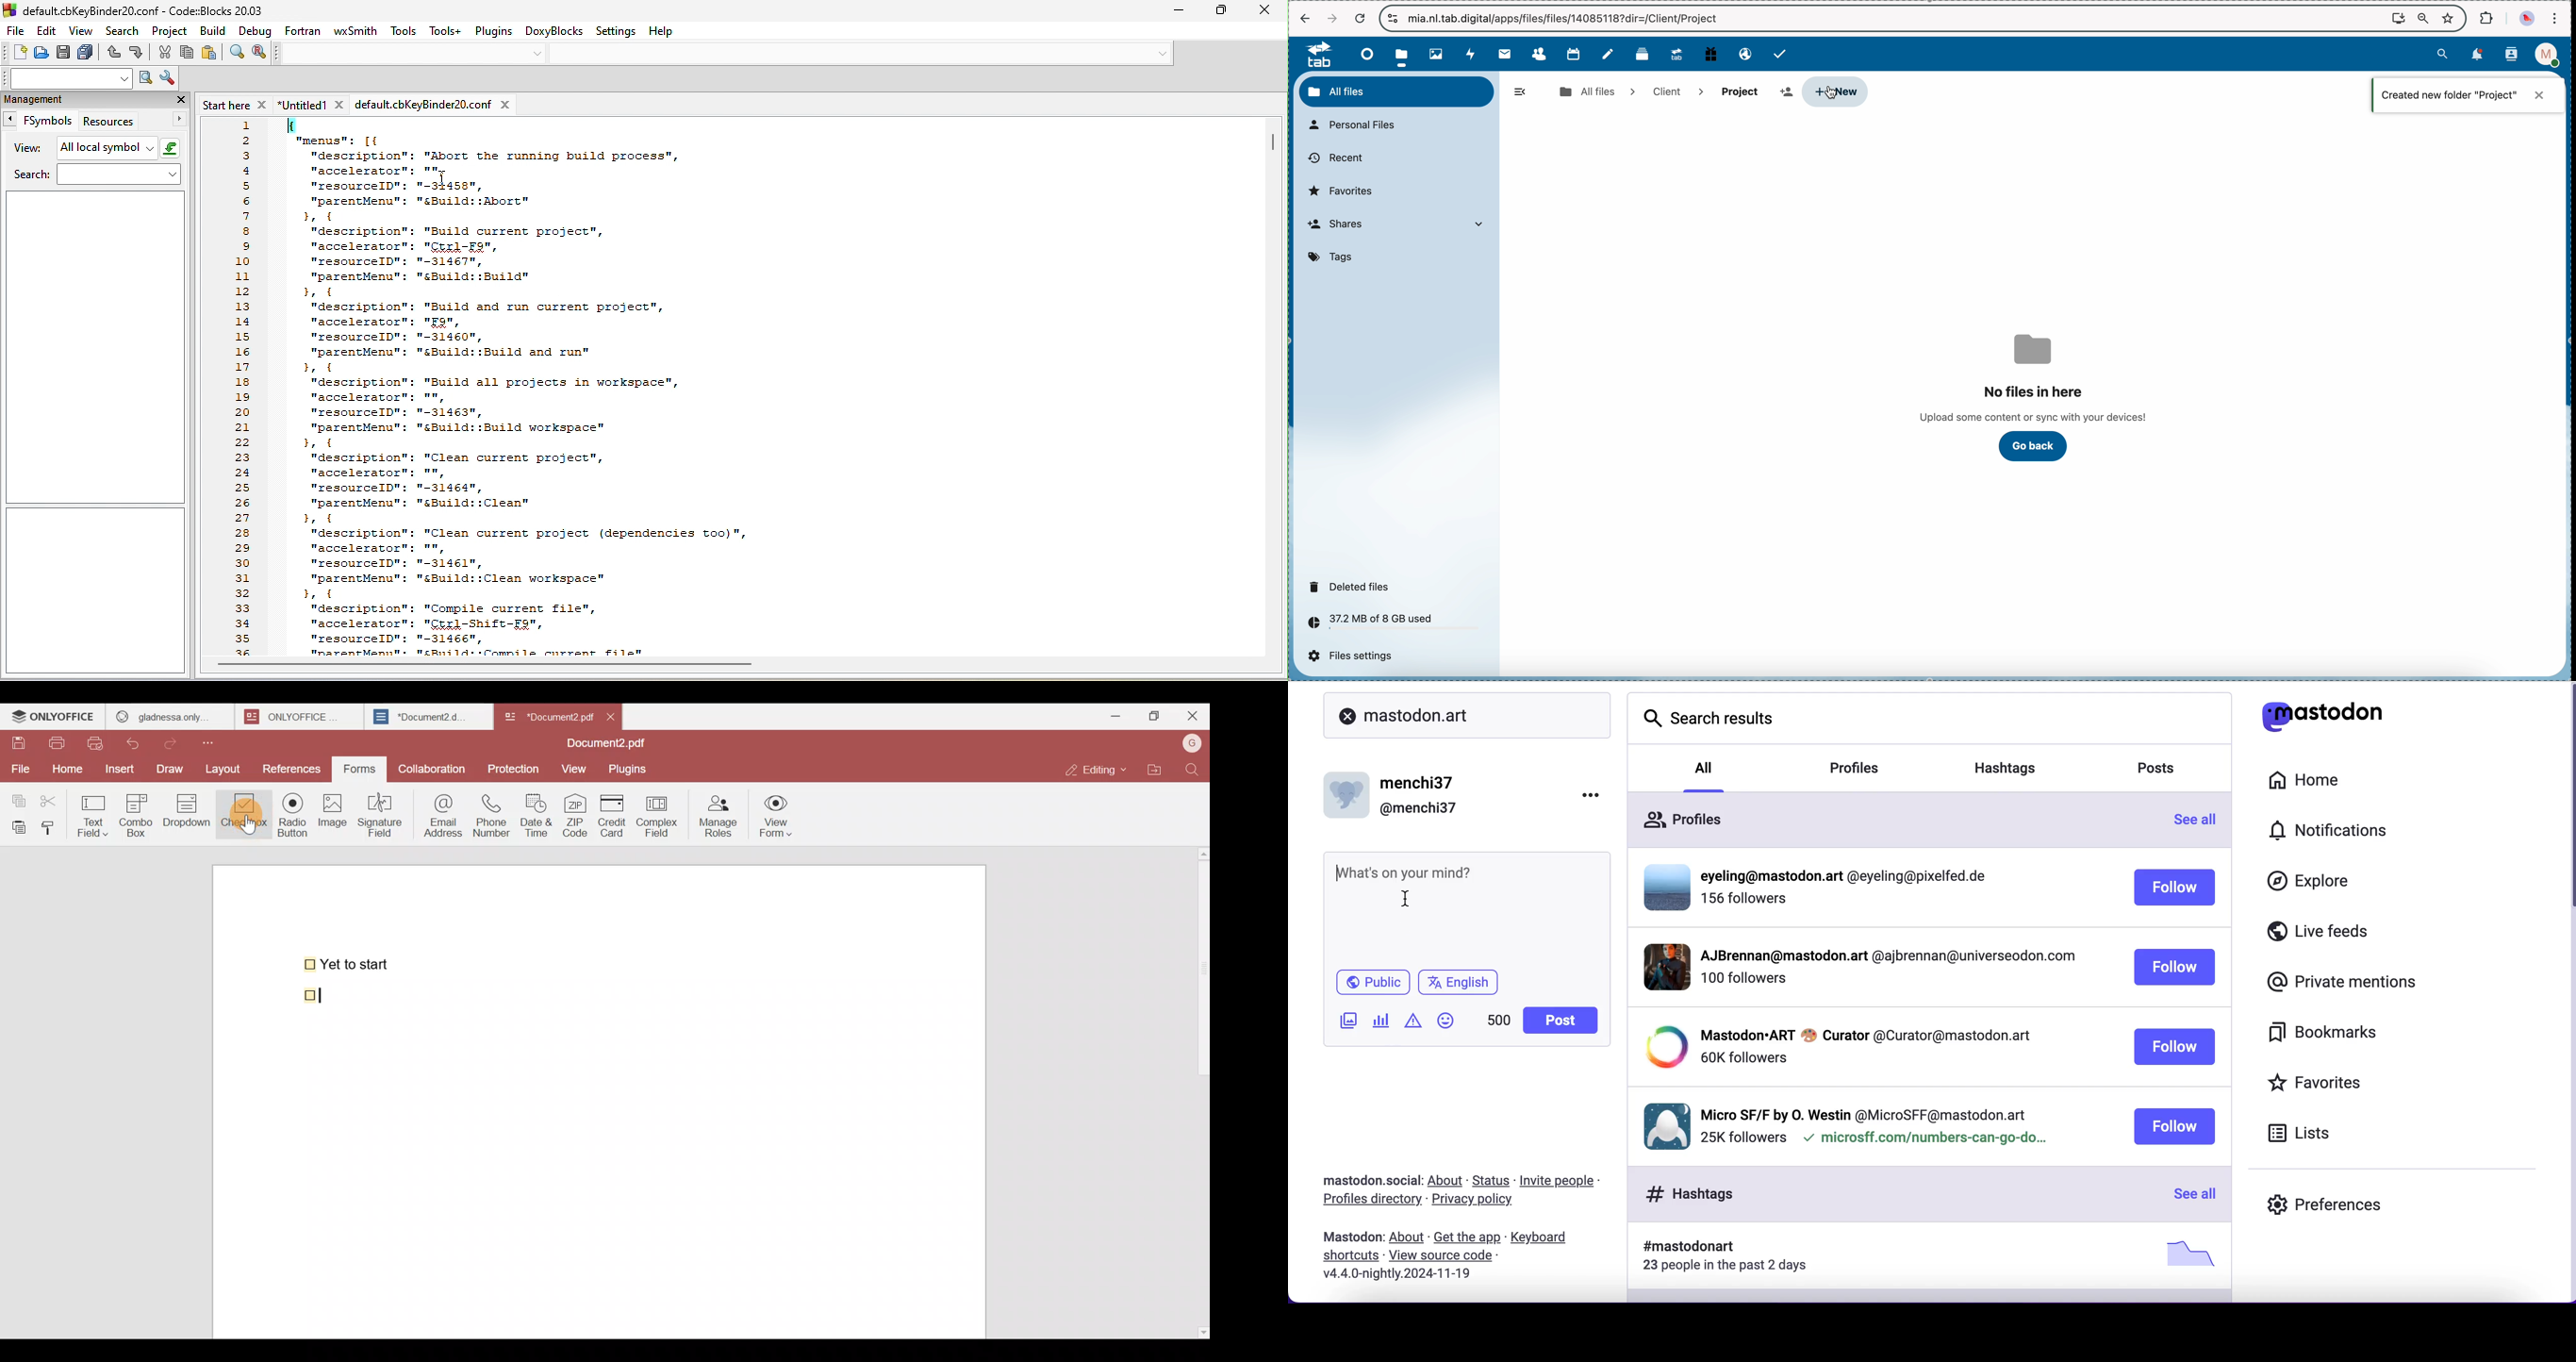 This screenshot has height=1372, width=2576. What do you see at coordinates (245, 388) in the screenshot?
I see `line number` at bounding box center [245, 388].